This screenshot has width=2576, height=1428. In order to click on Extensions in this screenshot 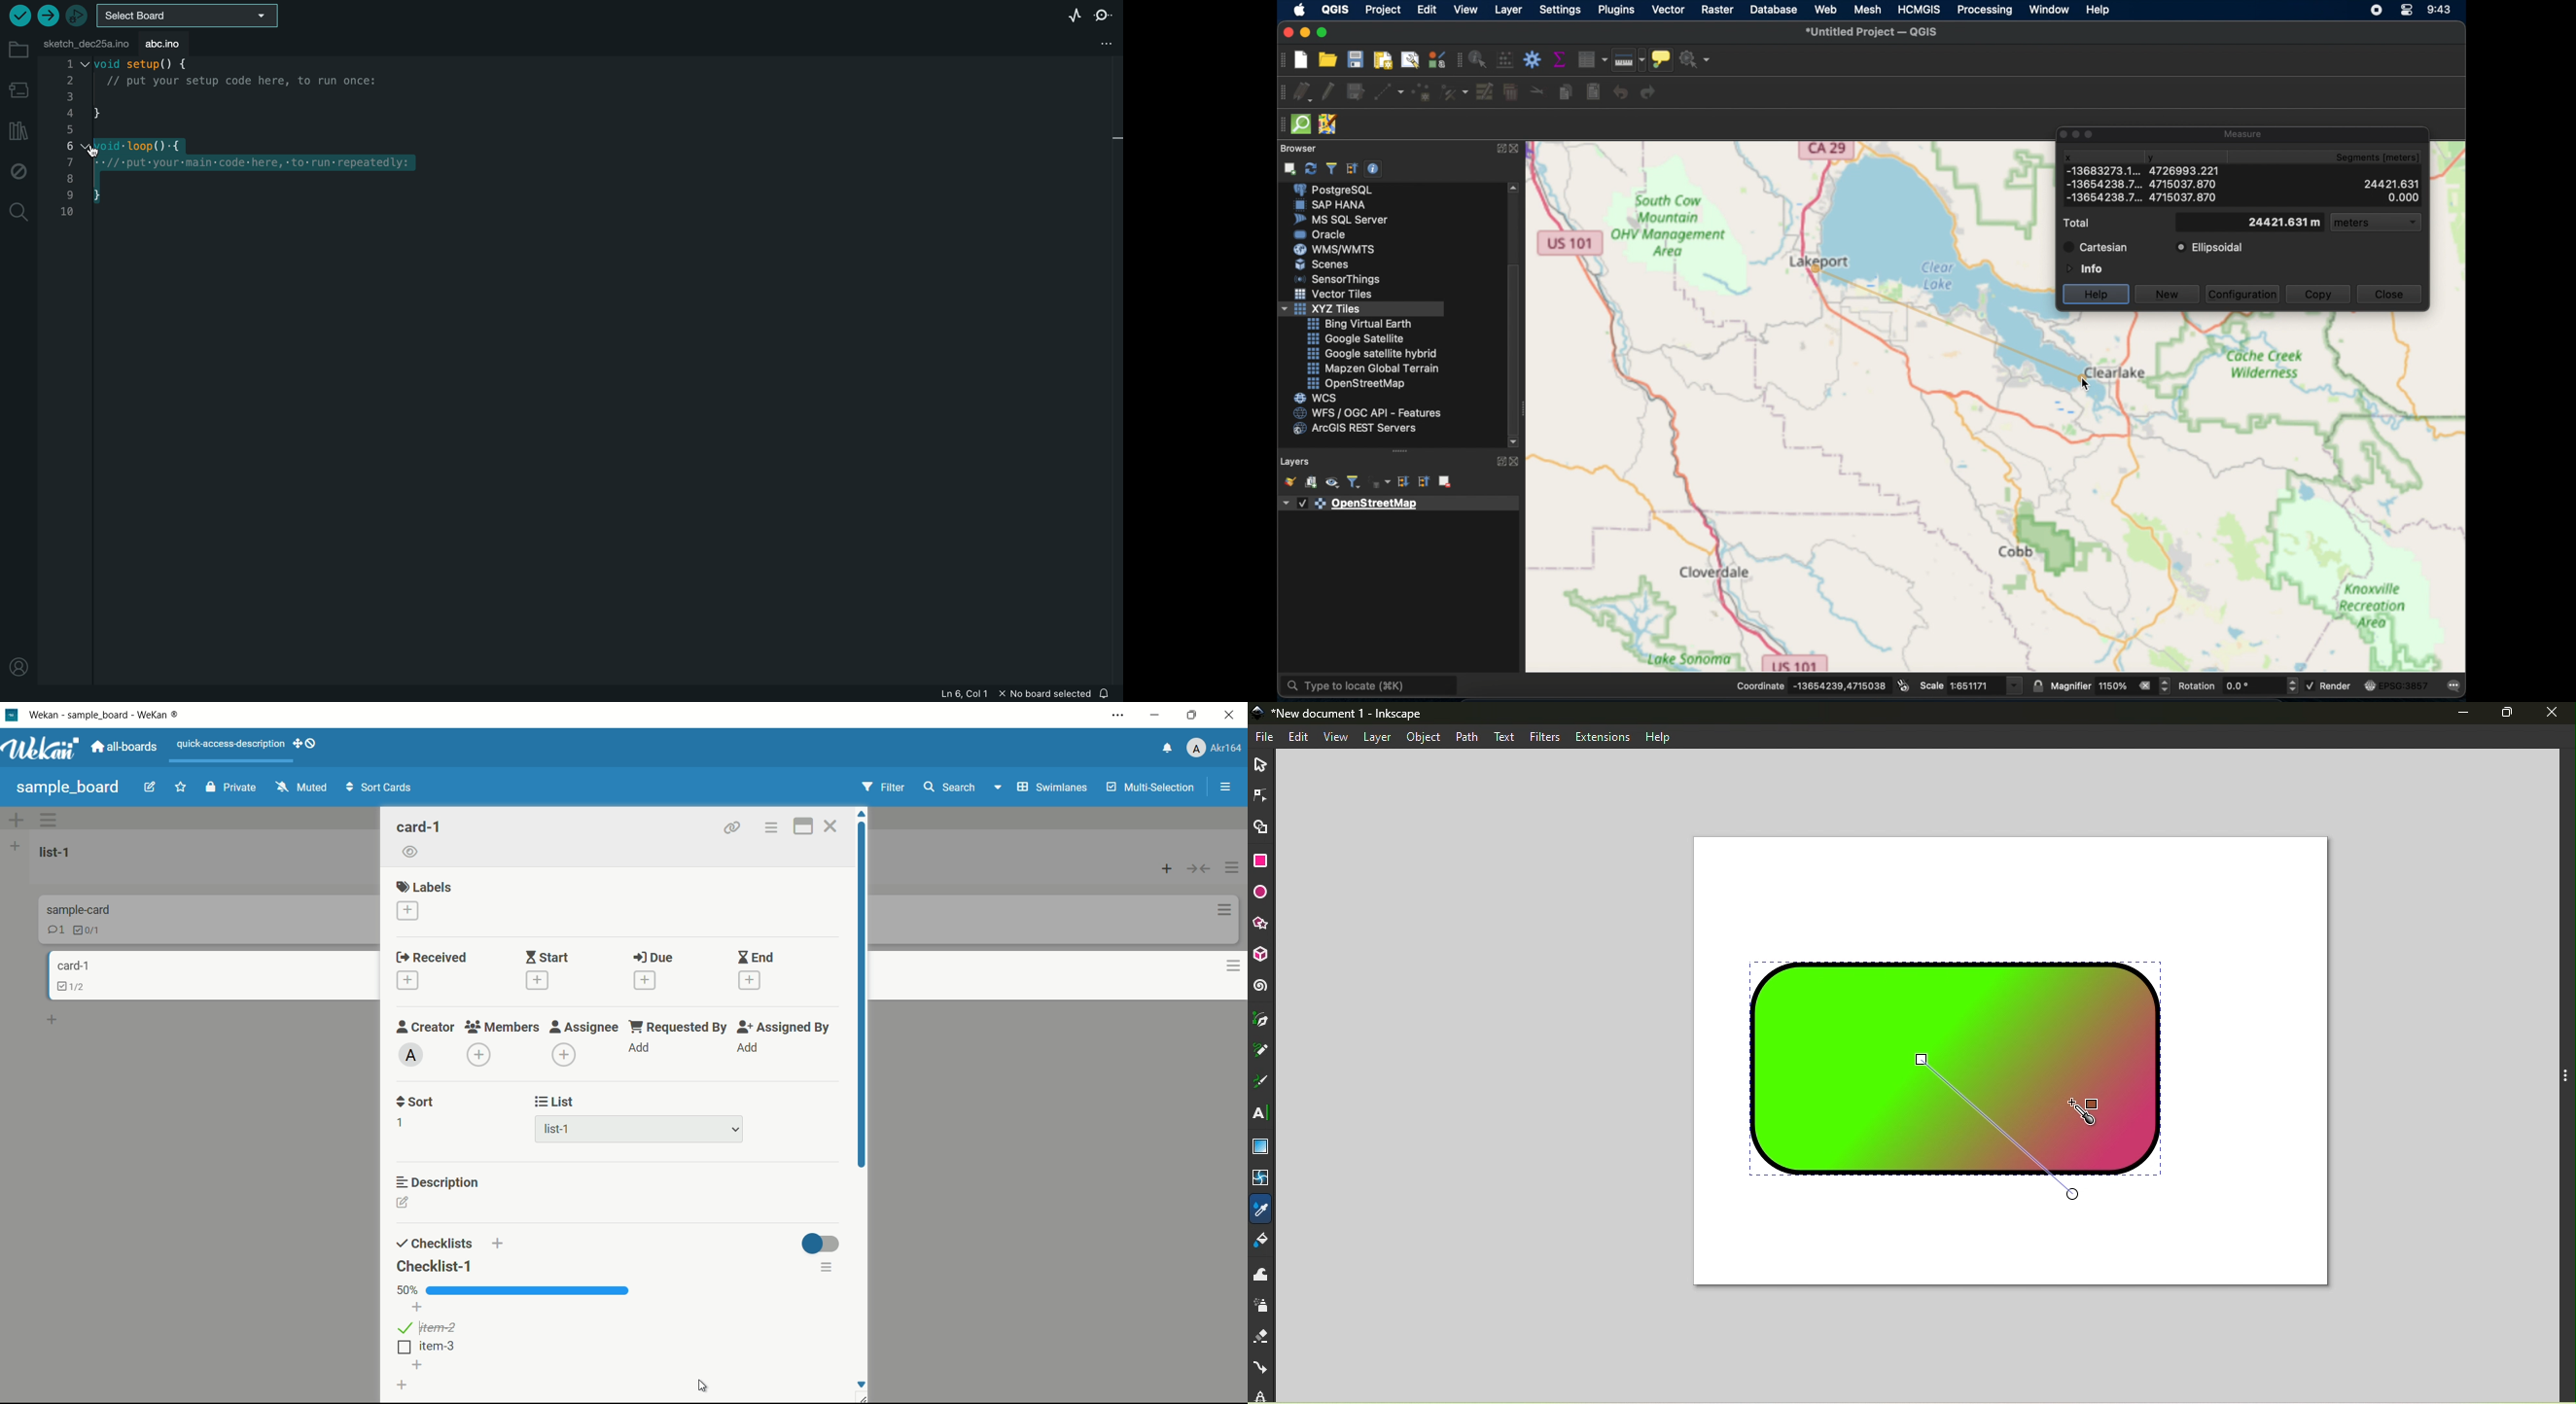, I will do `click(1603, 737)`.